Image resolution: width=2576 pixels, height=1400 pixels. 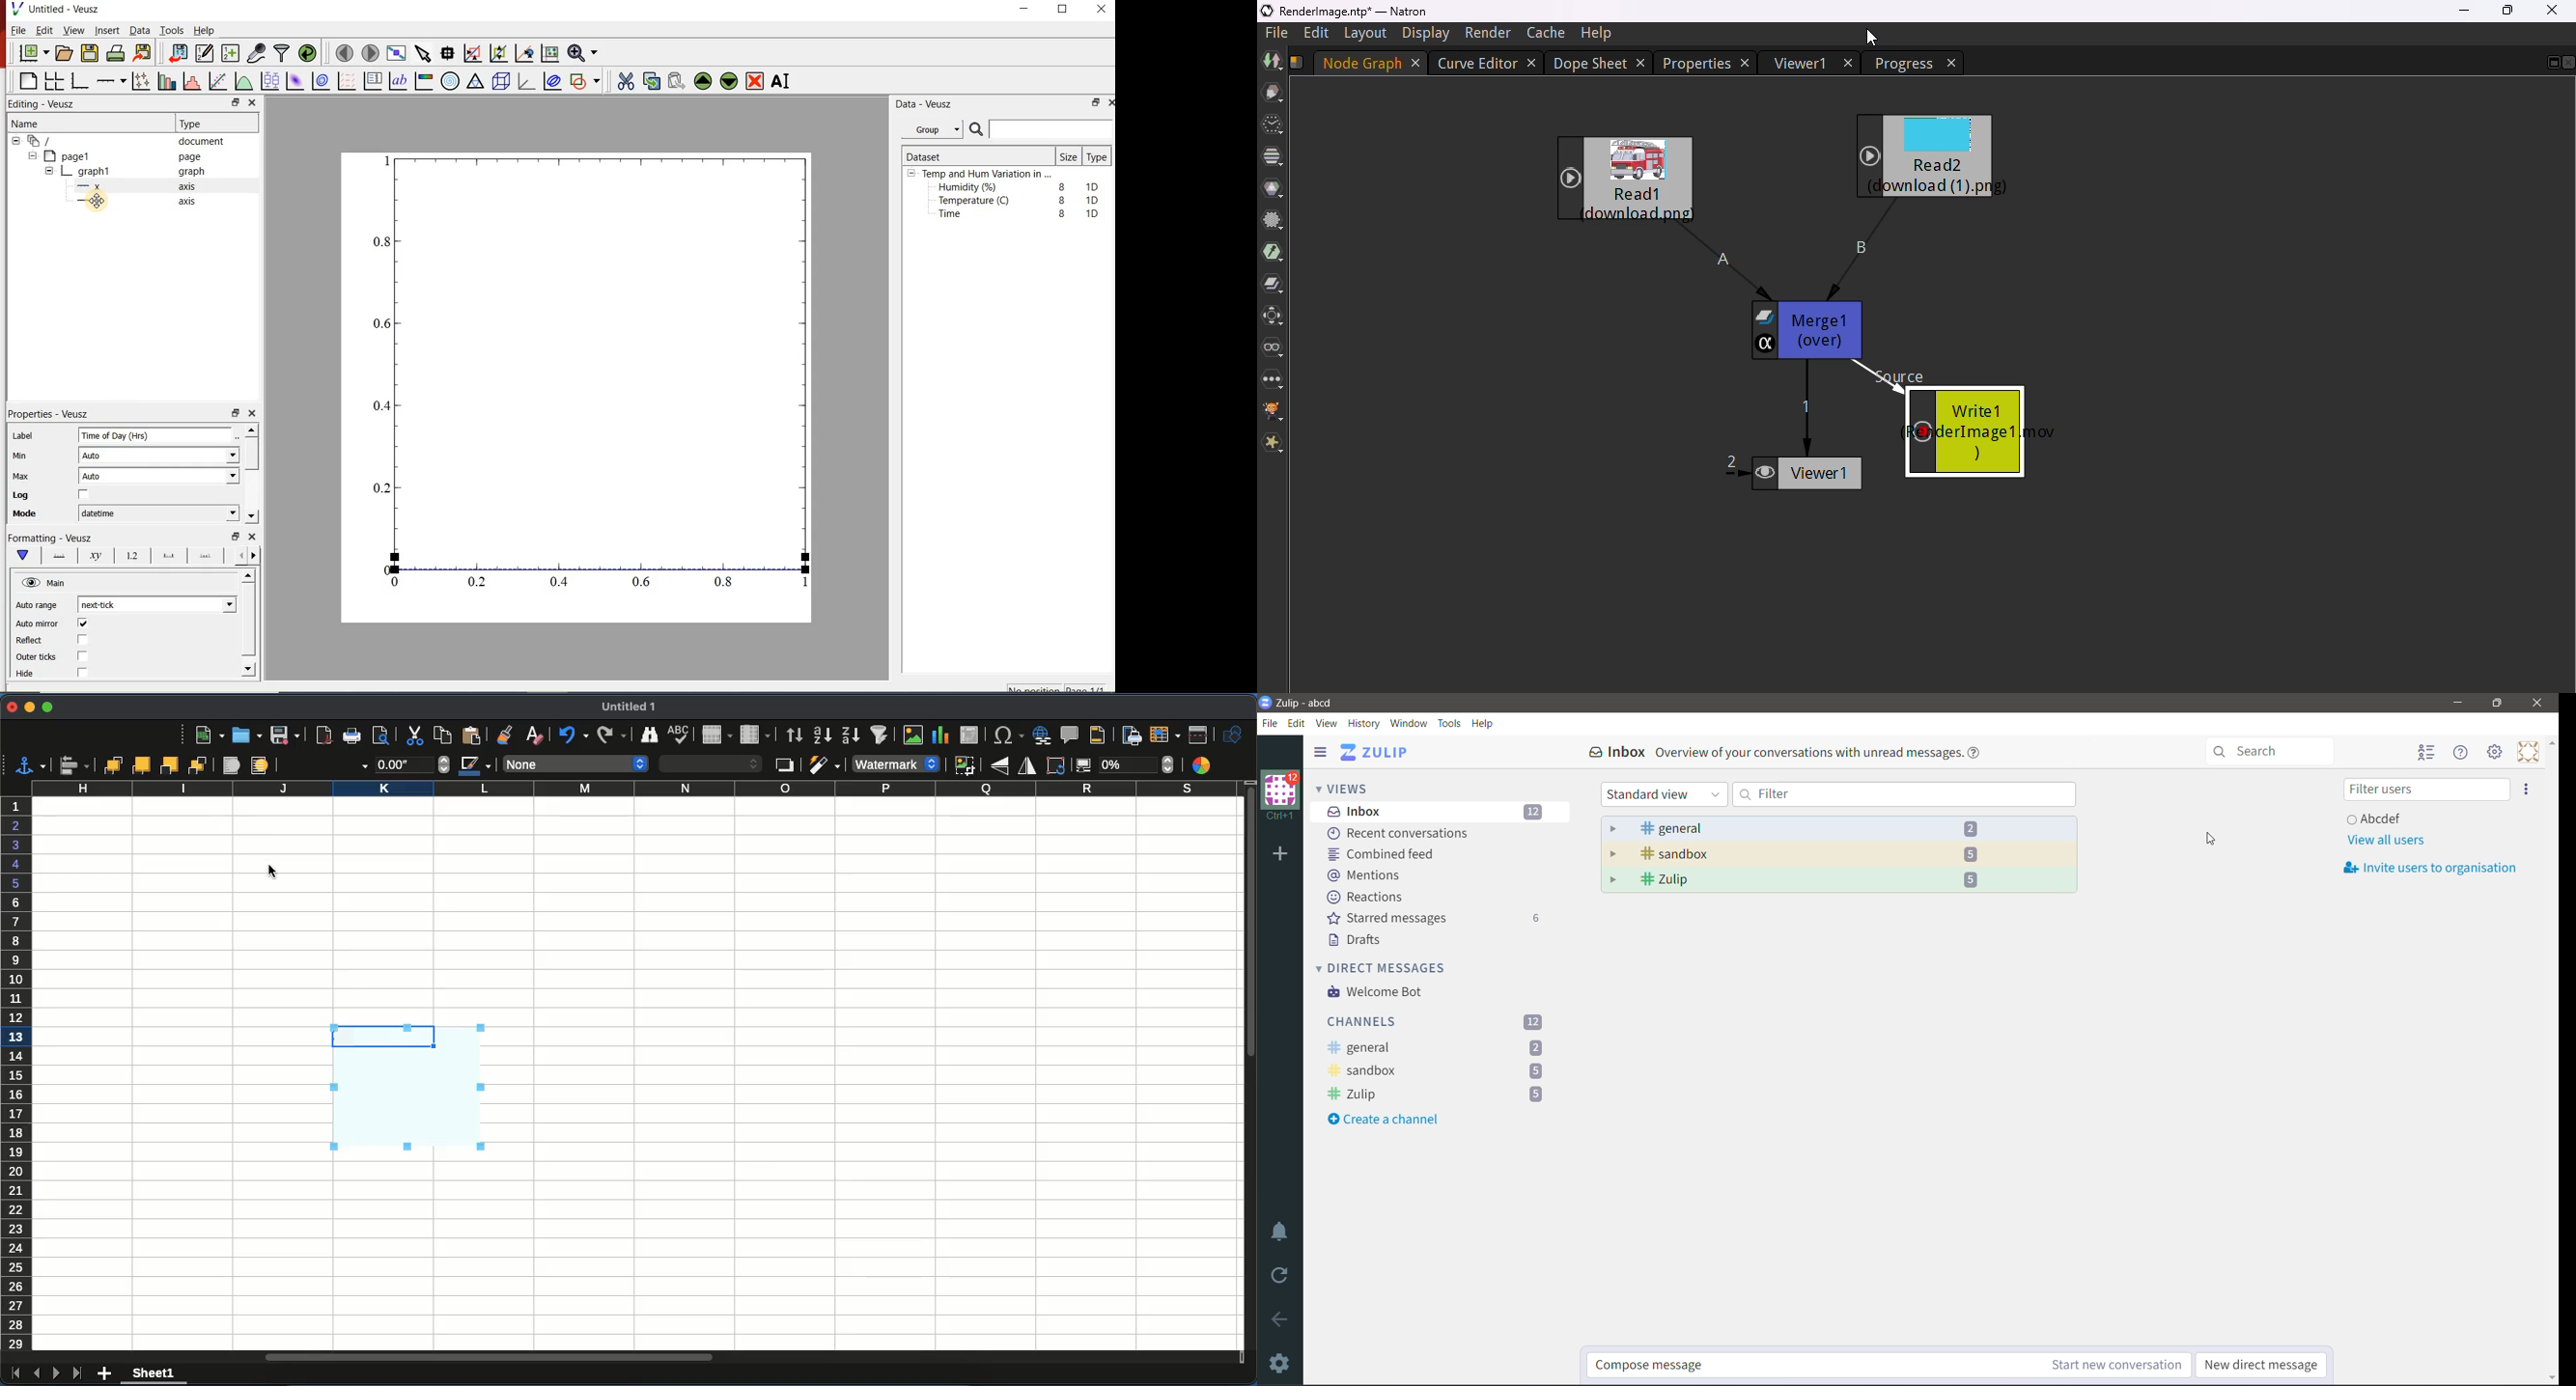 What do you see at coordinates (217, 513) in the screenshot?
I see `Mode dropdown` at bounding box center [217, 513].